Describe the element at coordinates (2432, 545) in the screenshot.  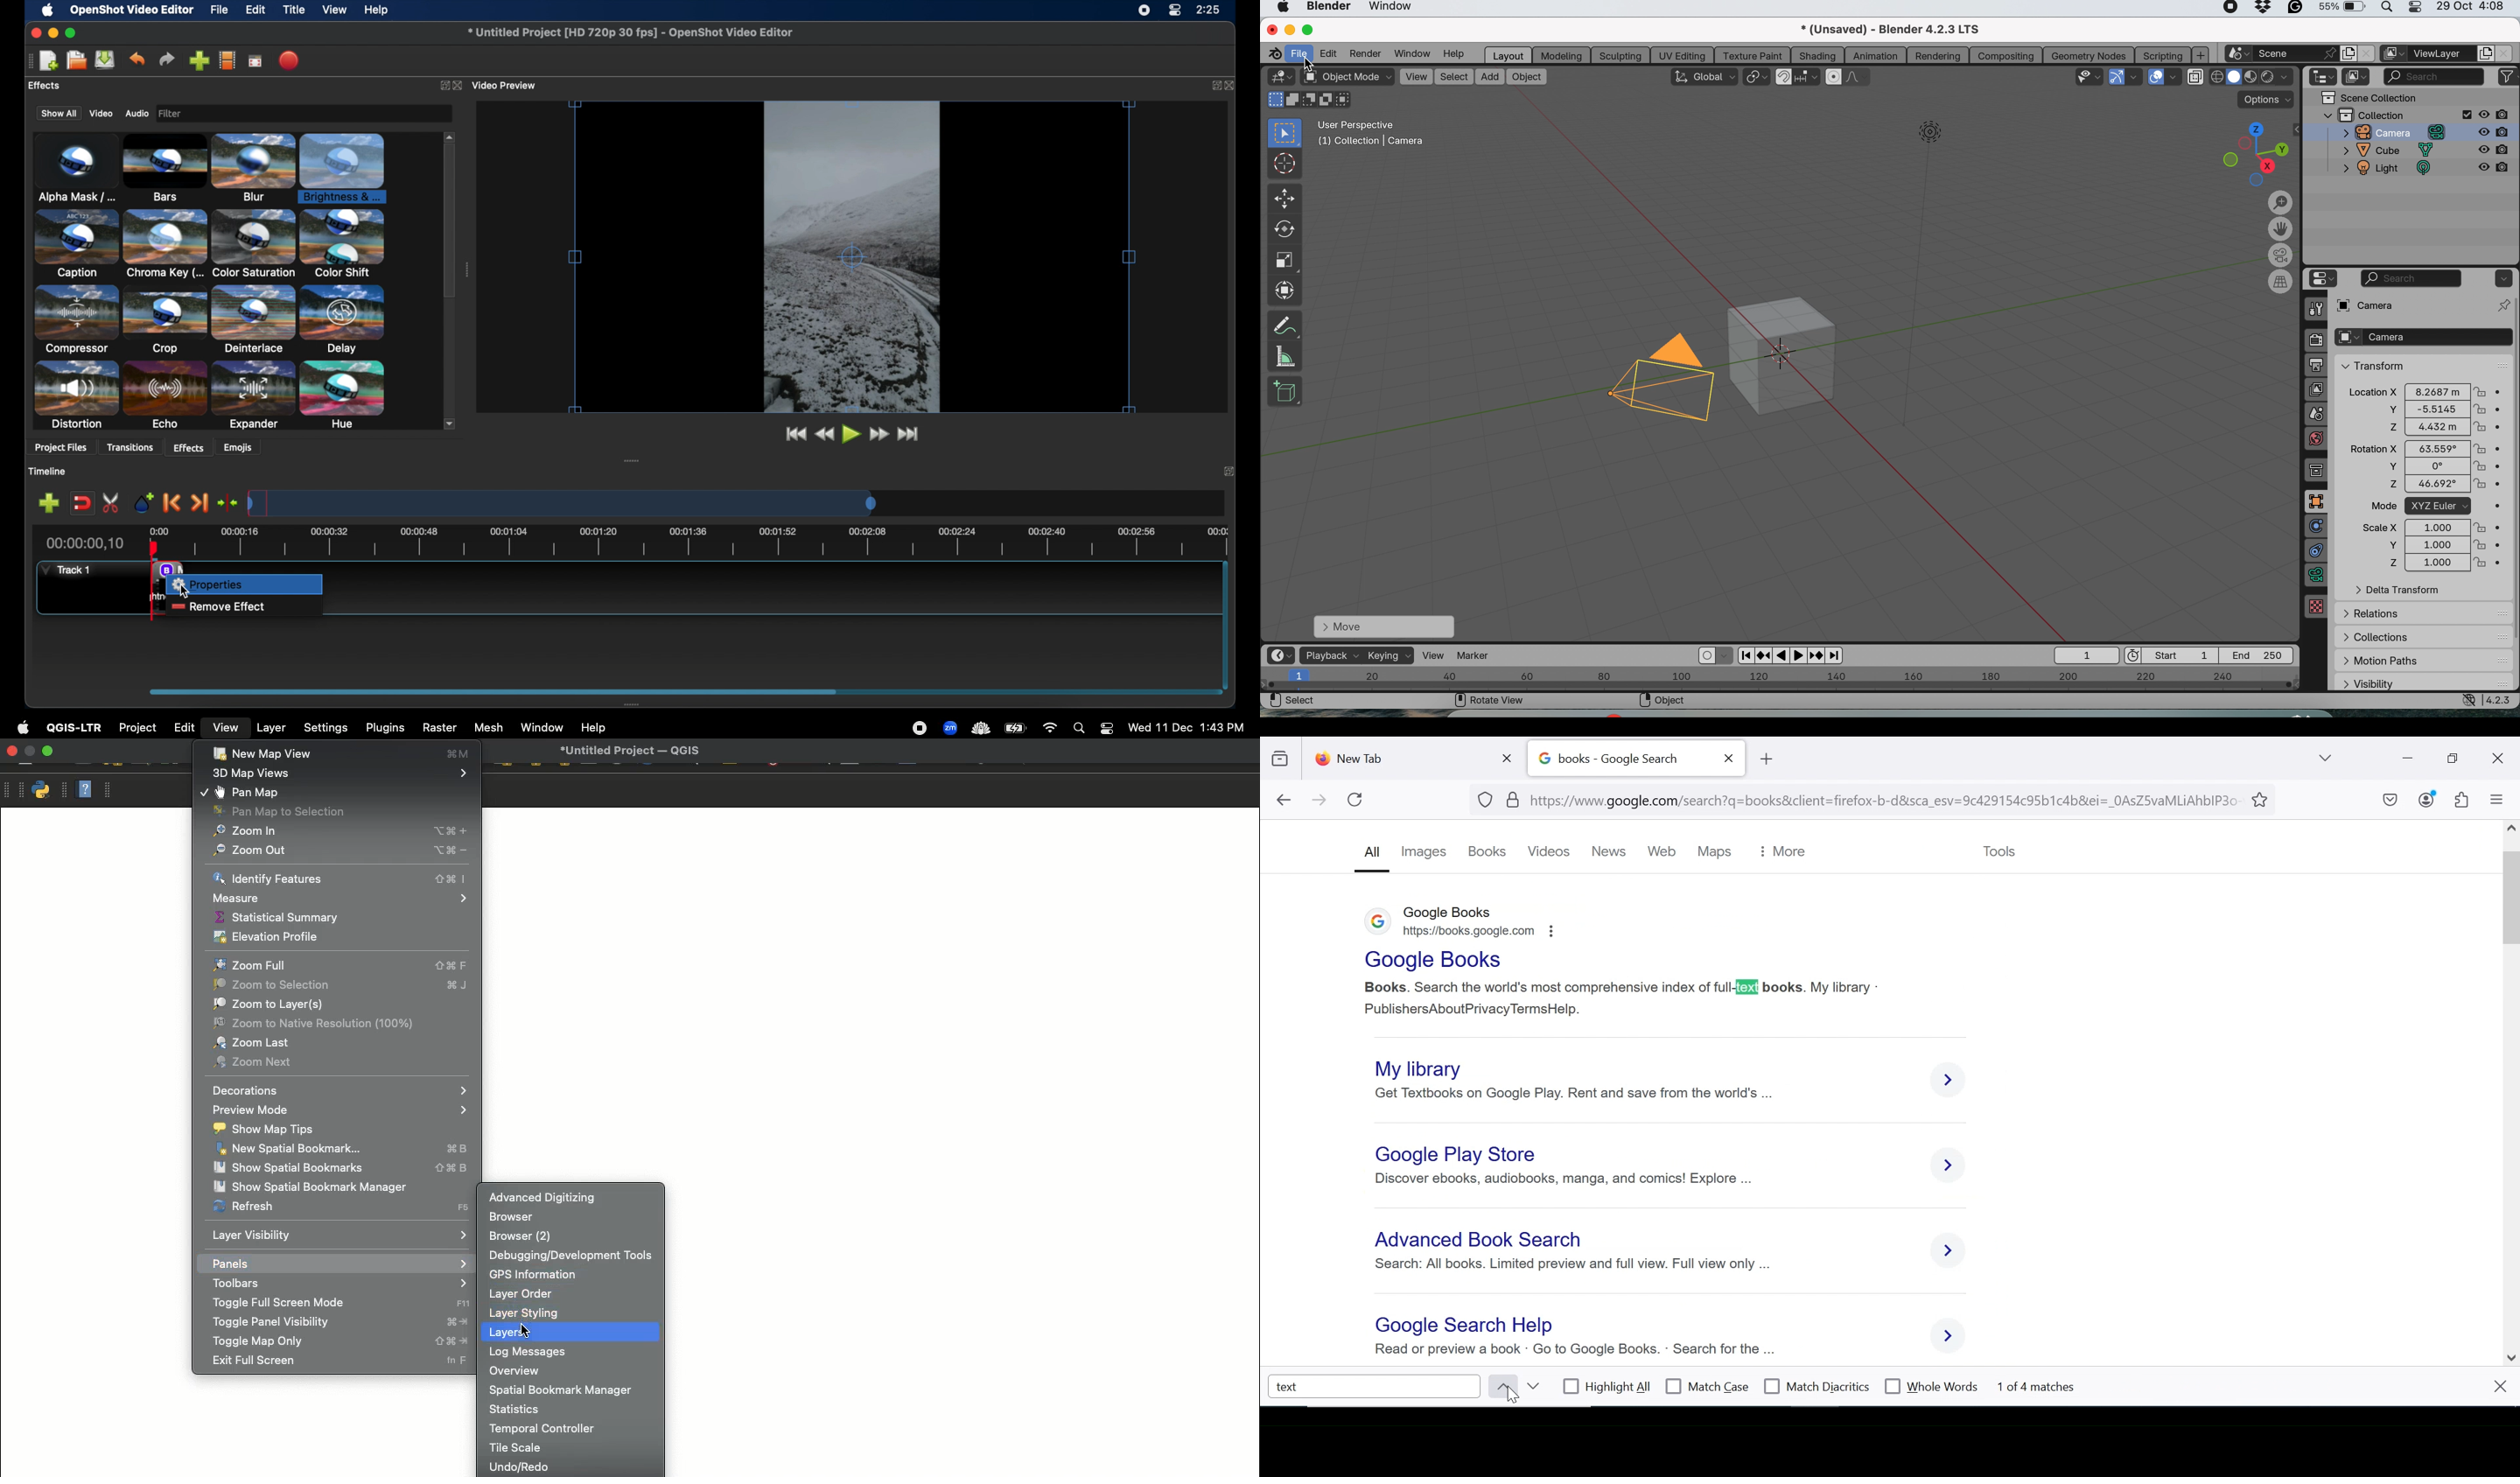
I see `y 1.000` at that location.